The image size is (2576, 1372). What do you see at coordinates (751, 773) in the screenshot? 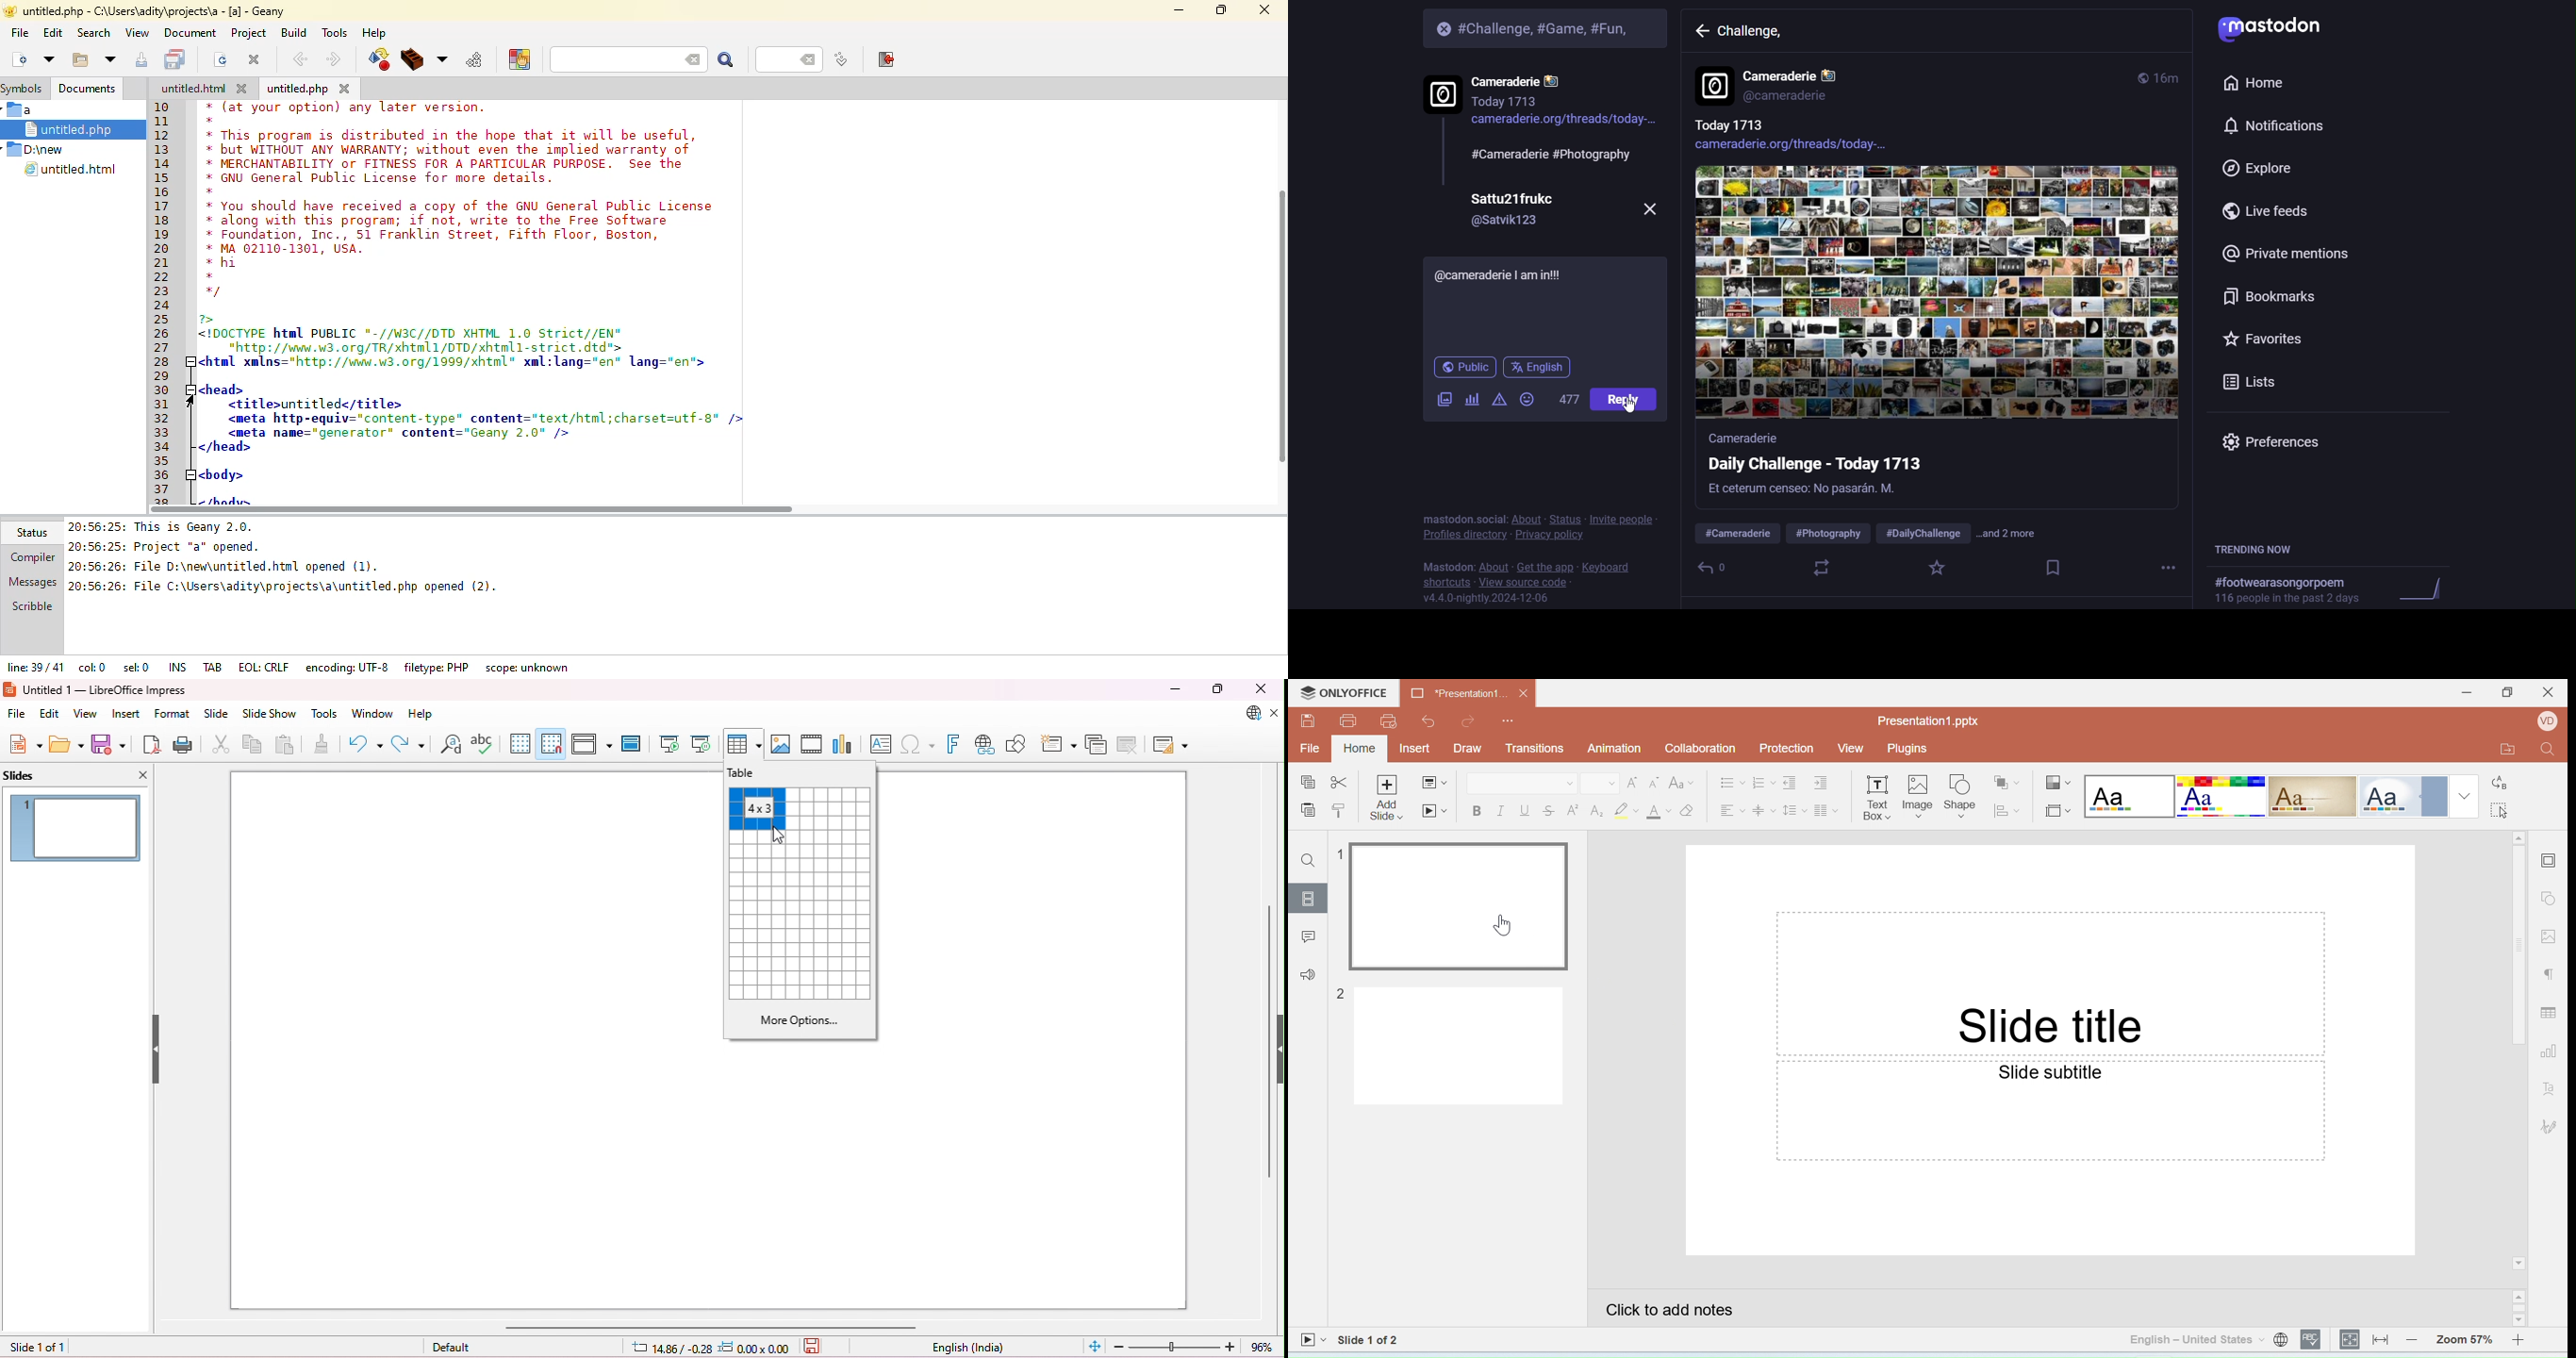
I see `table` at bounding box center [751, 773].